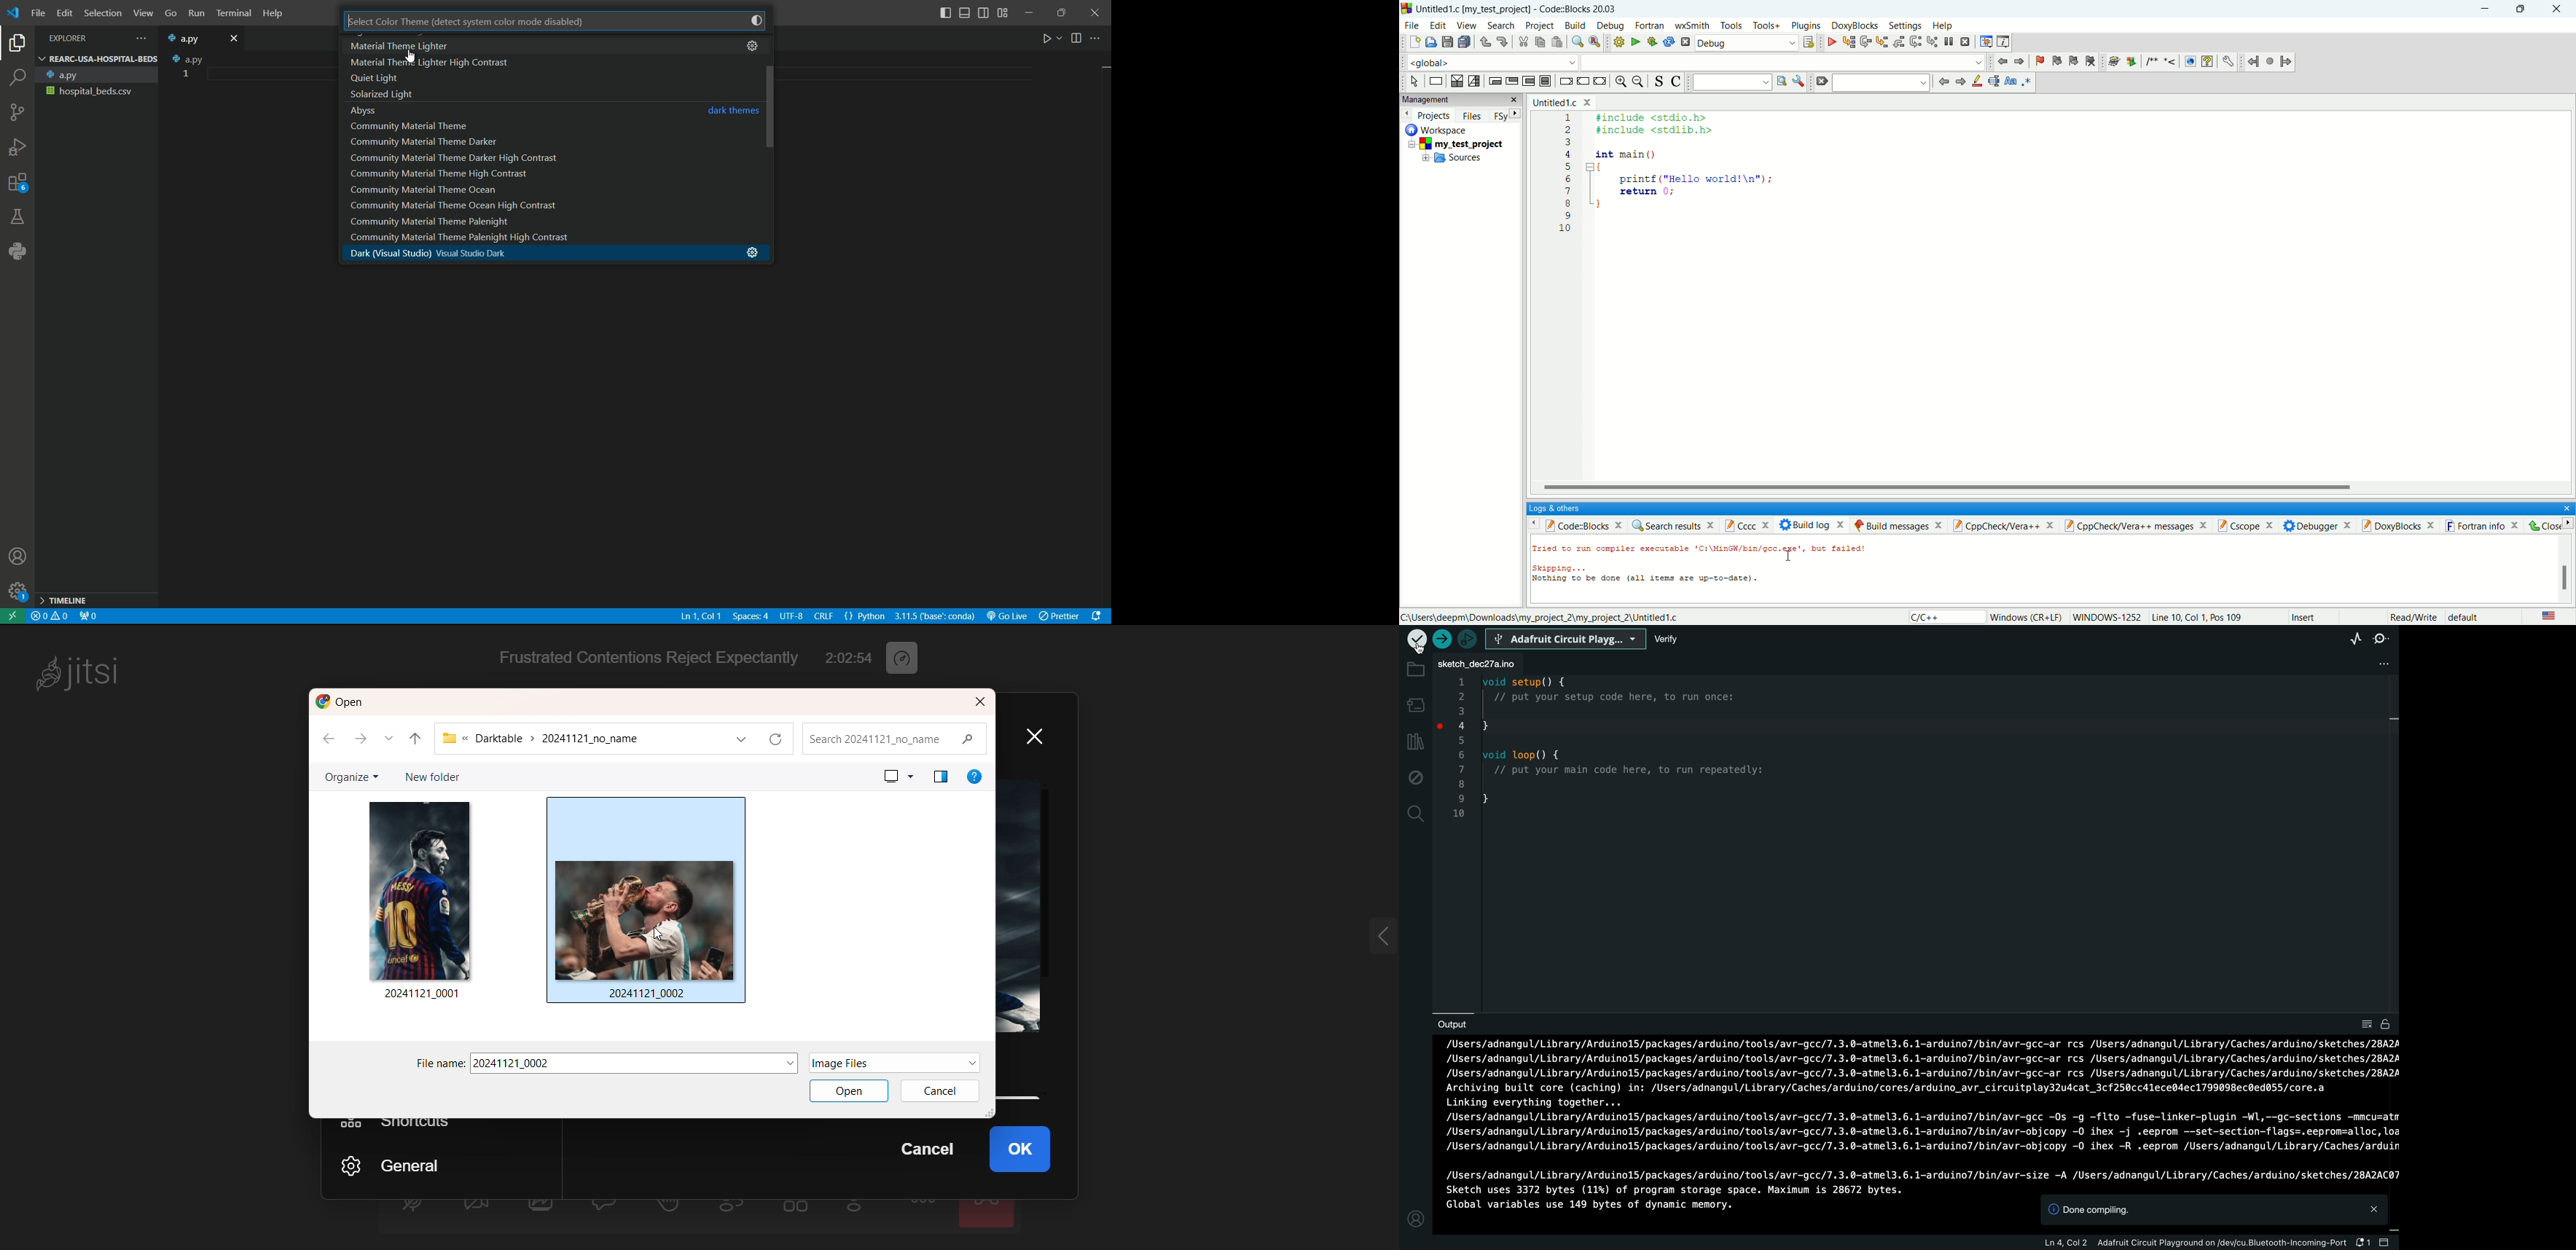 The image size is (2576, 1260). What do you see at coordinates (2027, 81) in the screenshot?
I see `regex` at bounding box center [2027, 81].